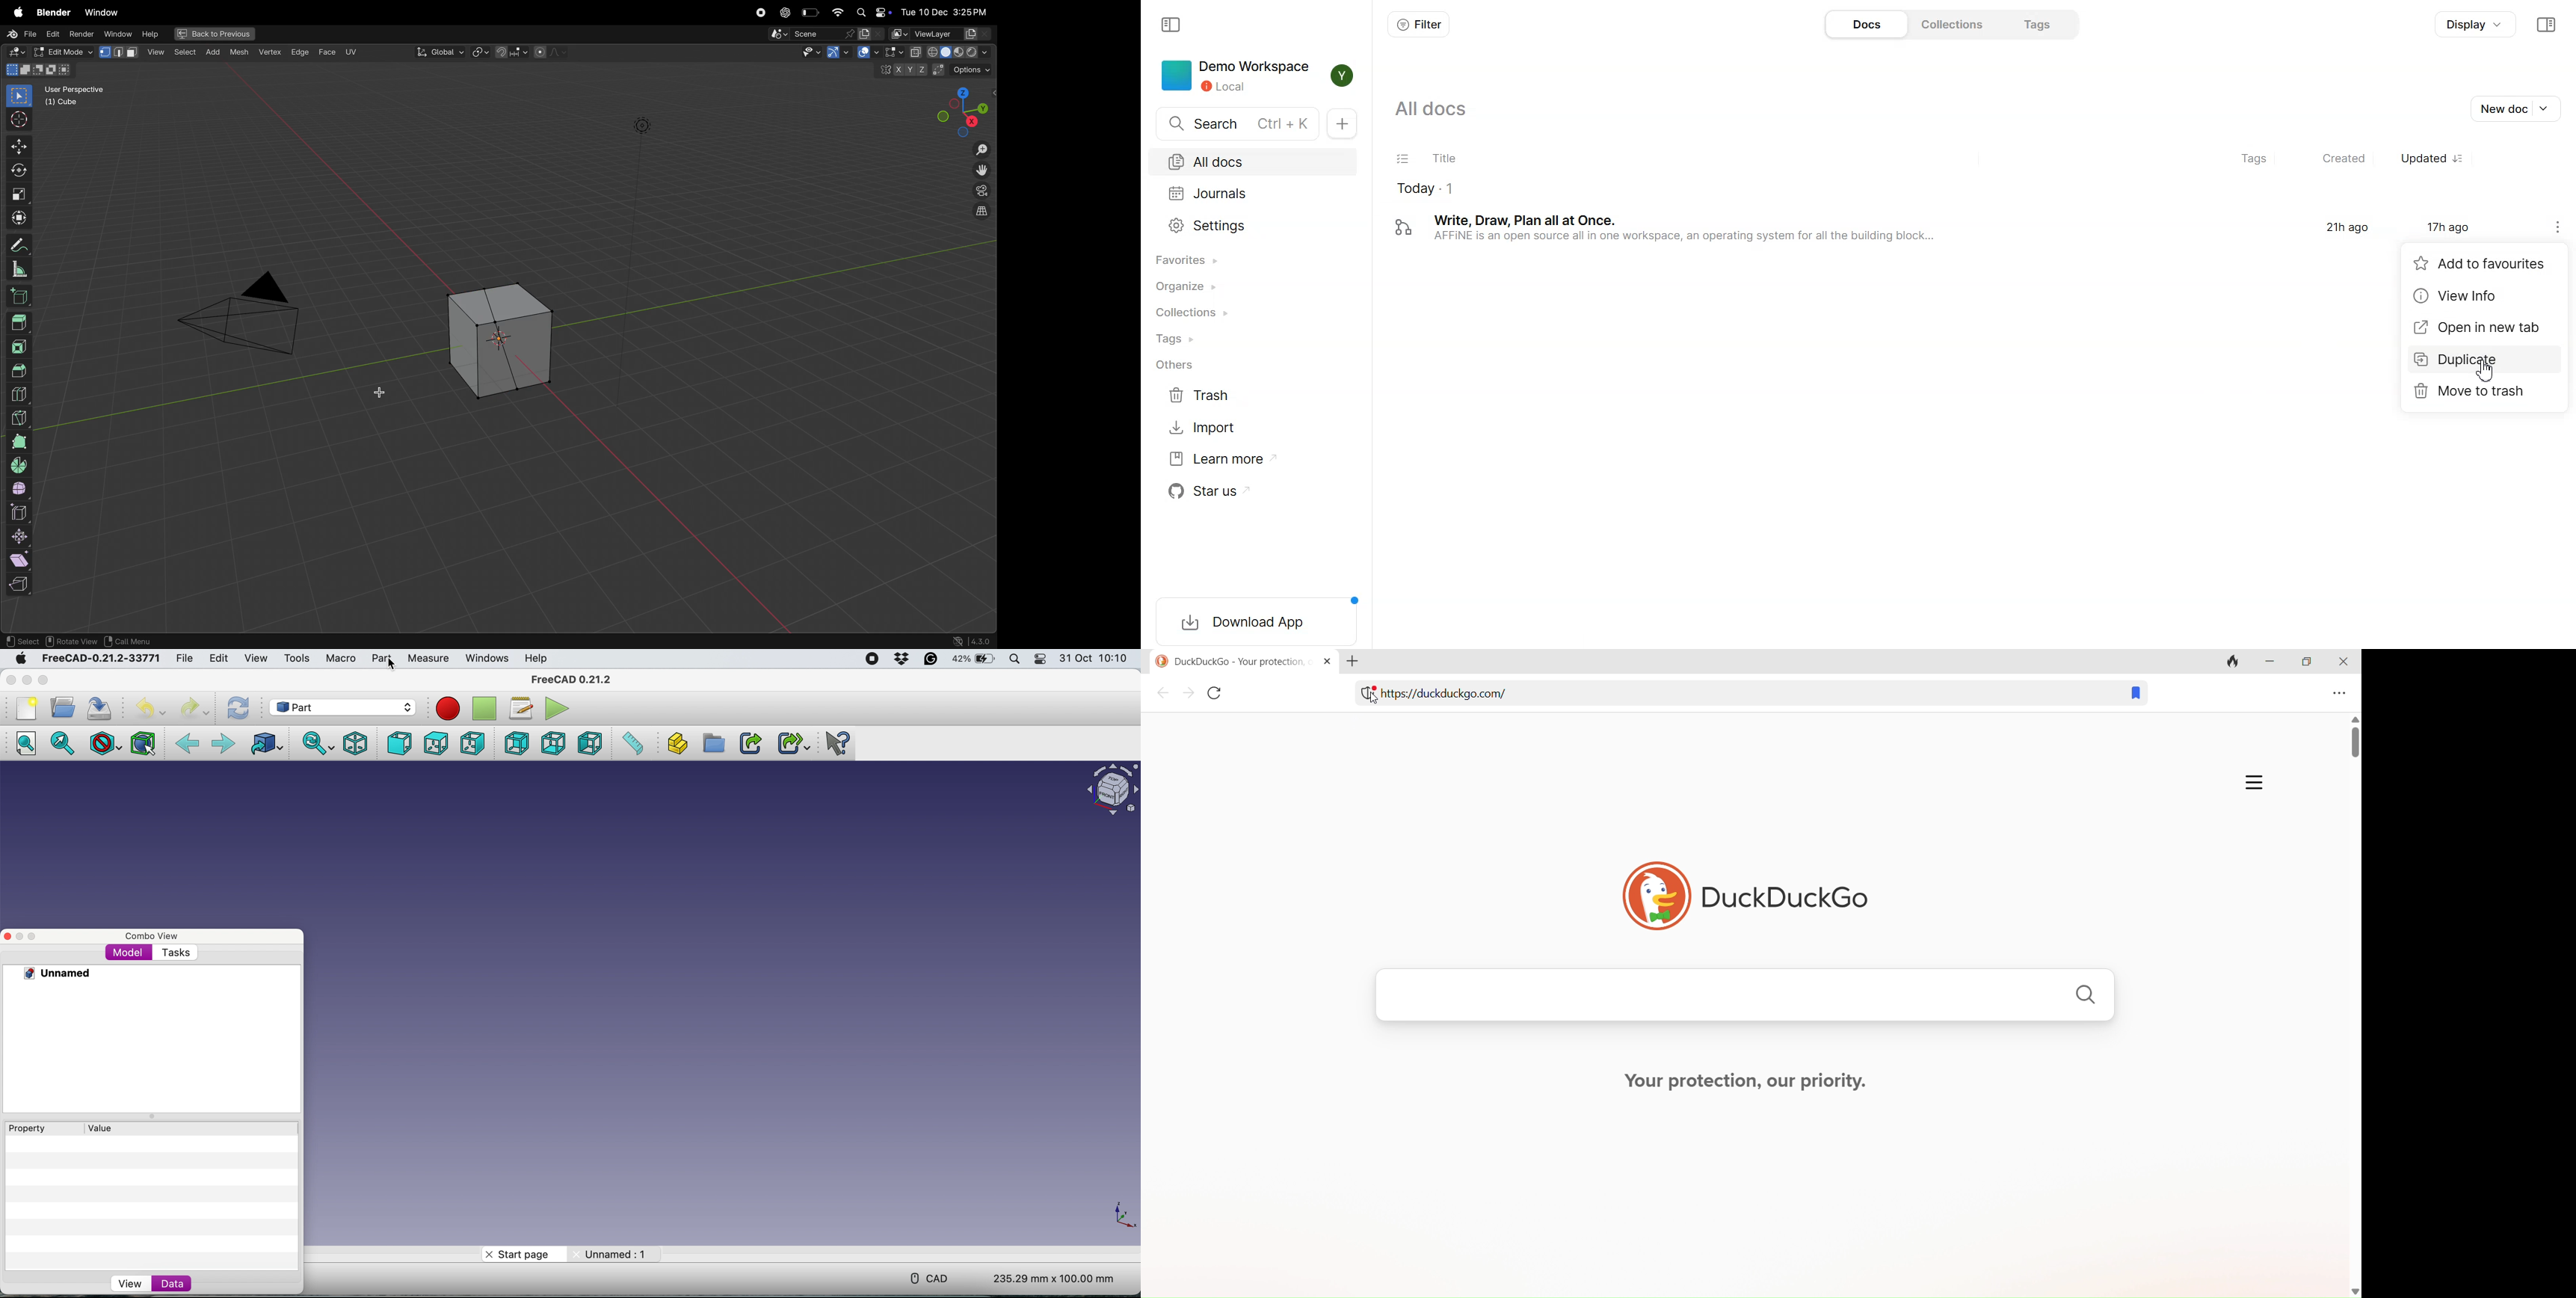 This screenshot has height=1316, width=2576. I want to click on measure, so click(20, 270).